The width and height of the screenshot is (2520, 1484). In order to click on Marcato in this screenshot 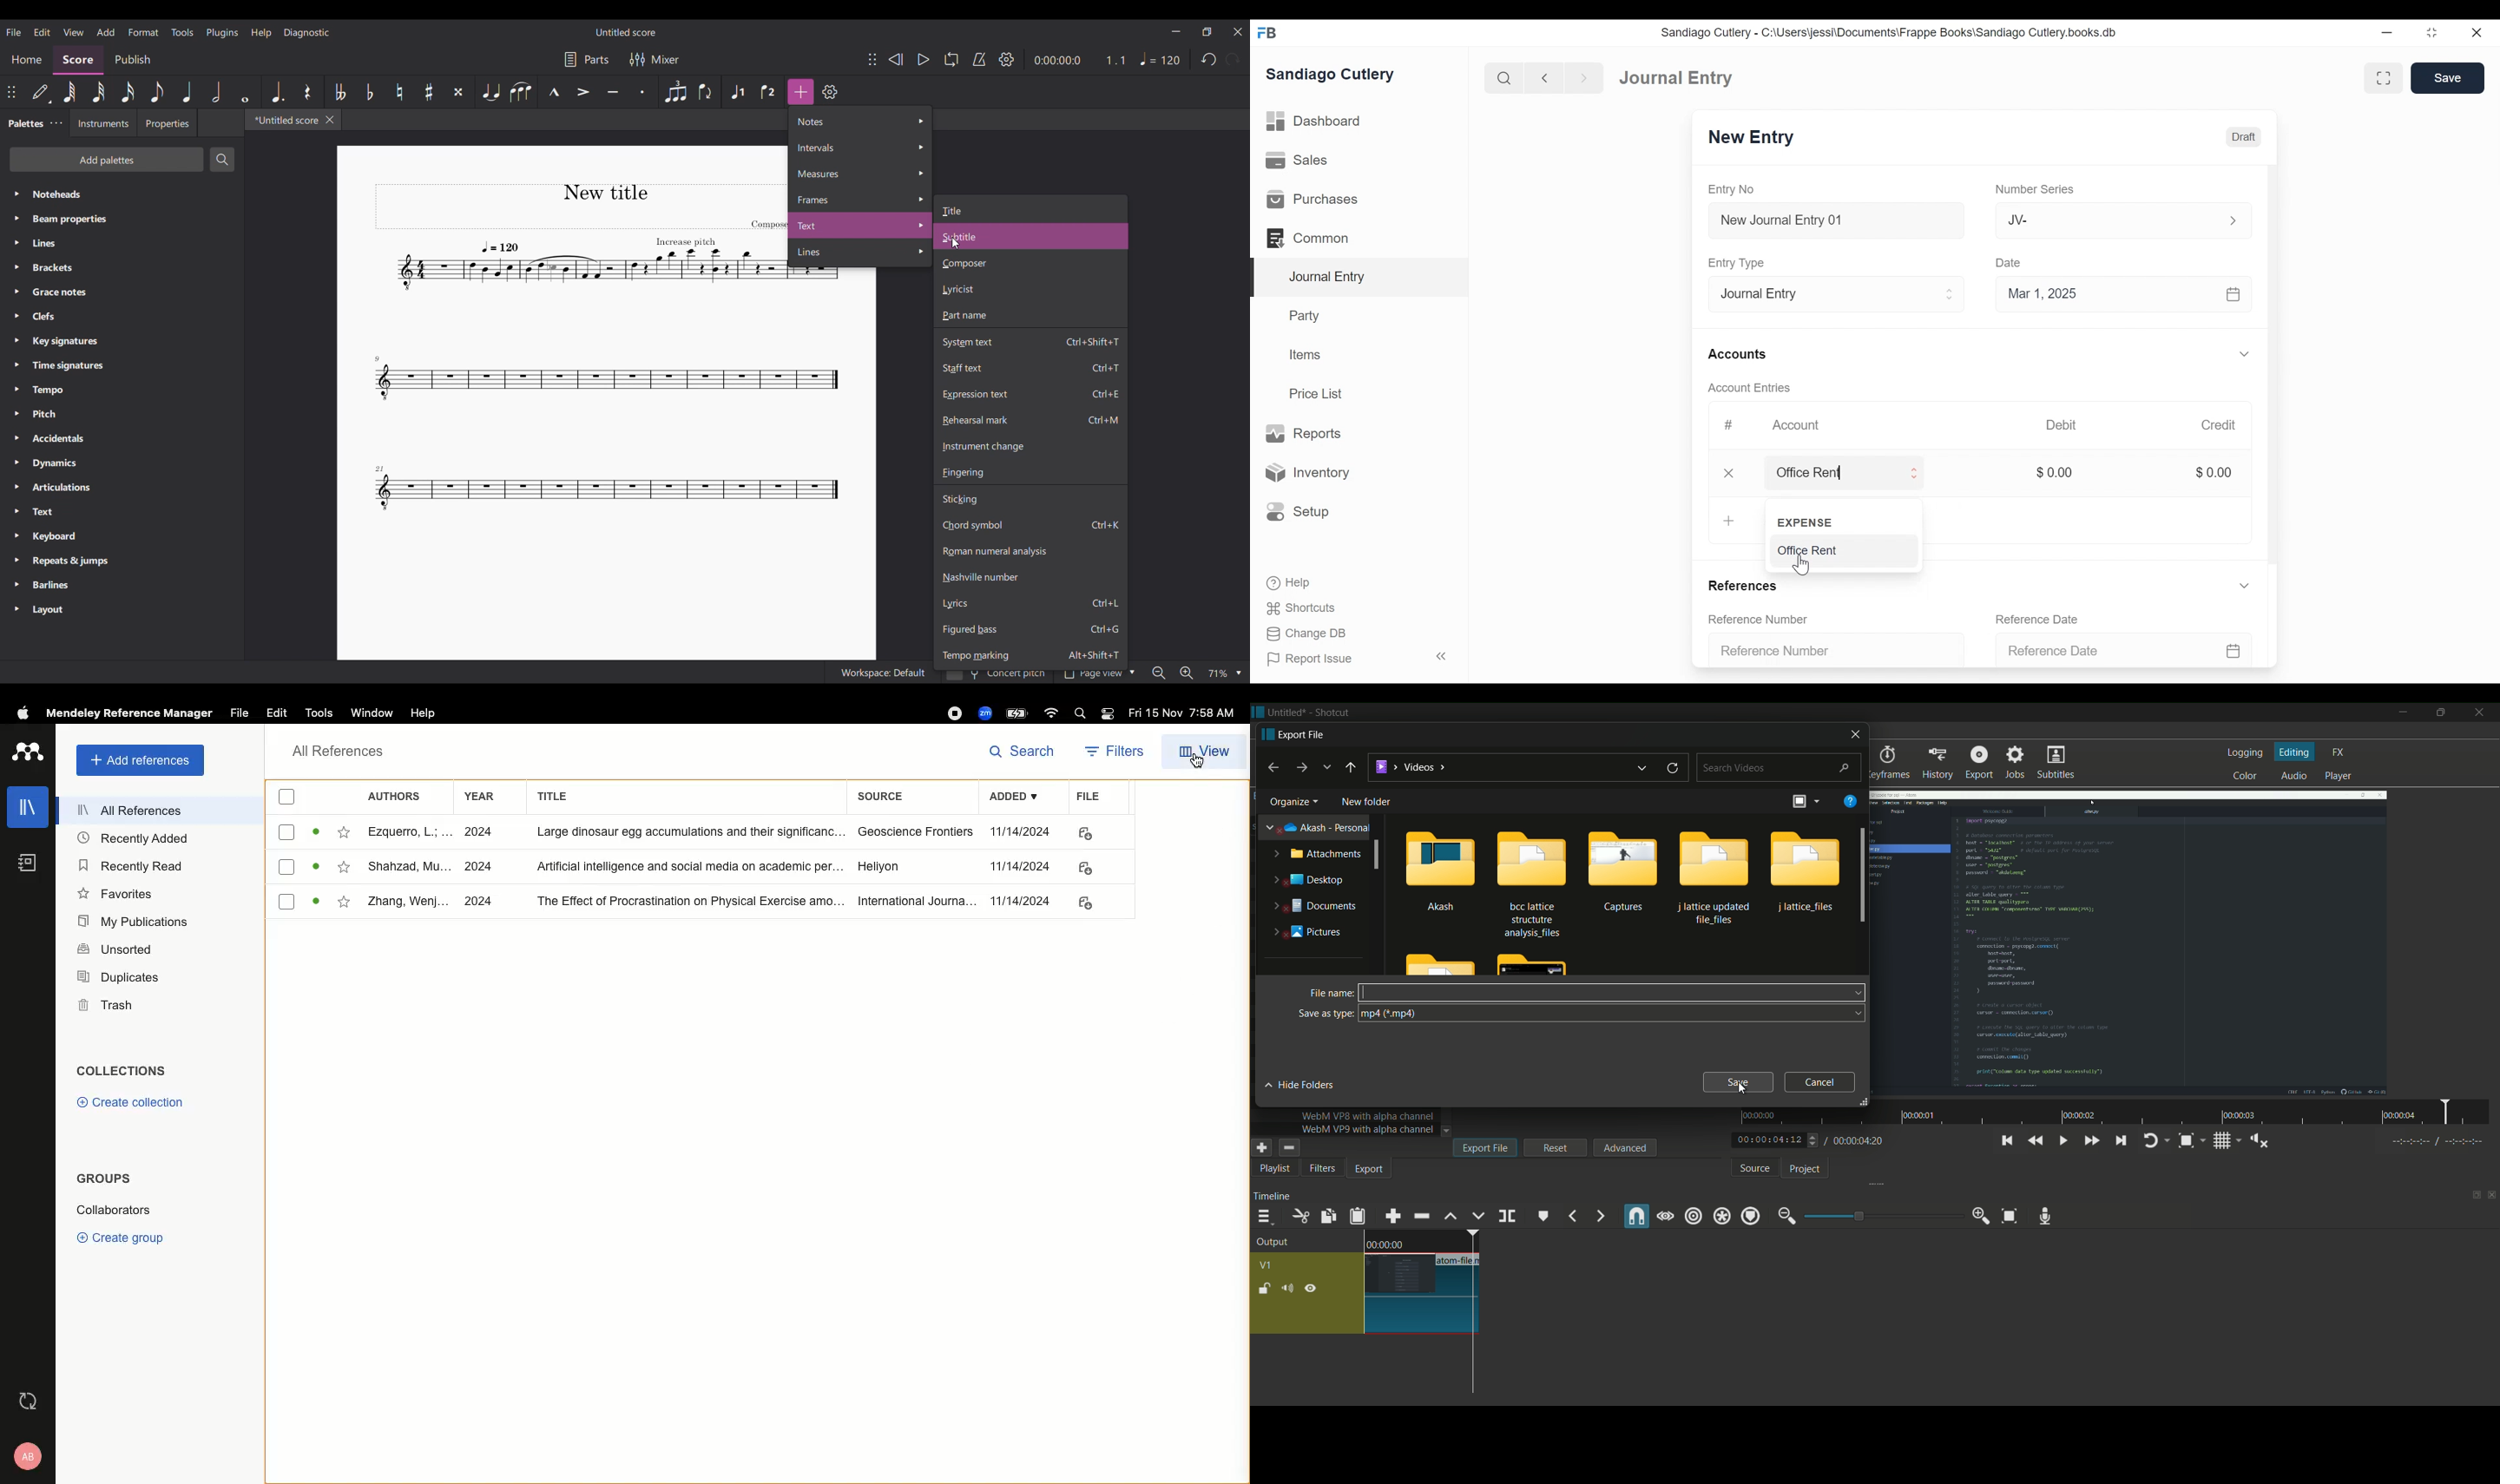, I will do `click(554, 92)`.